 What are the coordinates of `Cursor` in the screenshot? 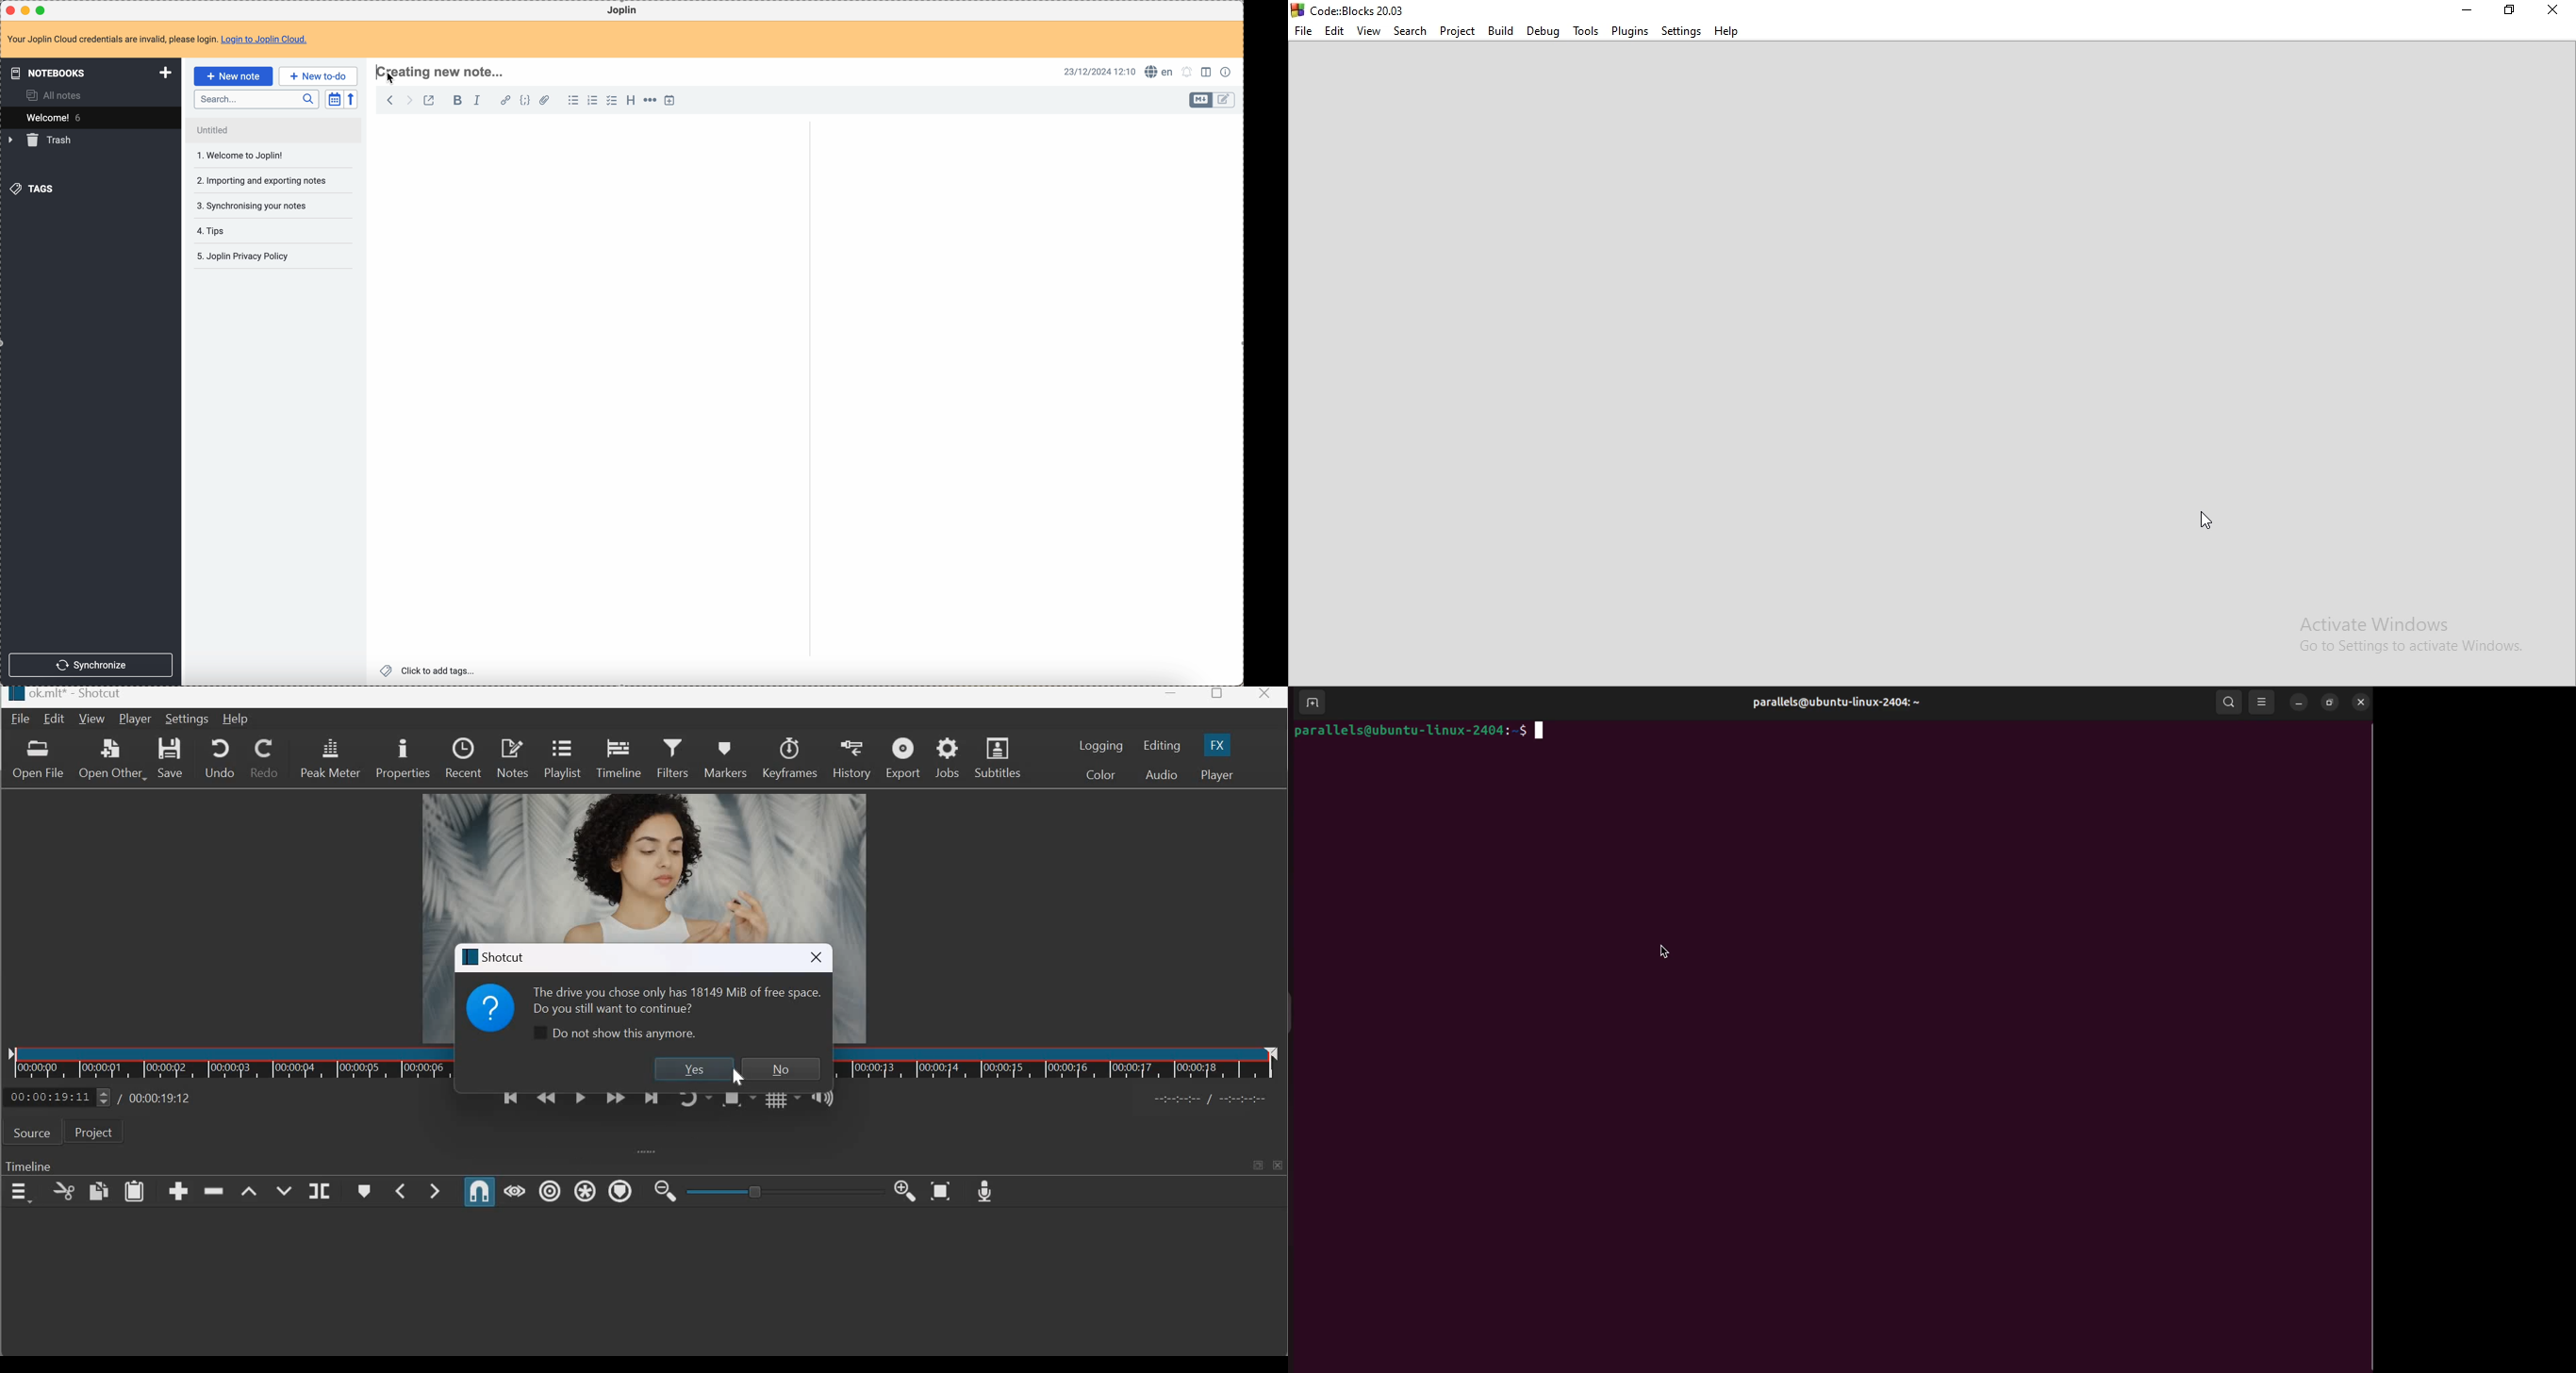 It's located at (392, 78).